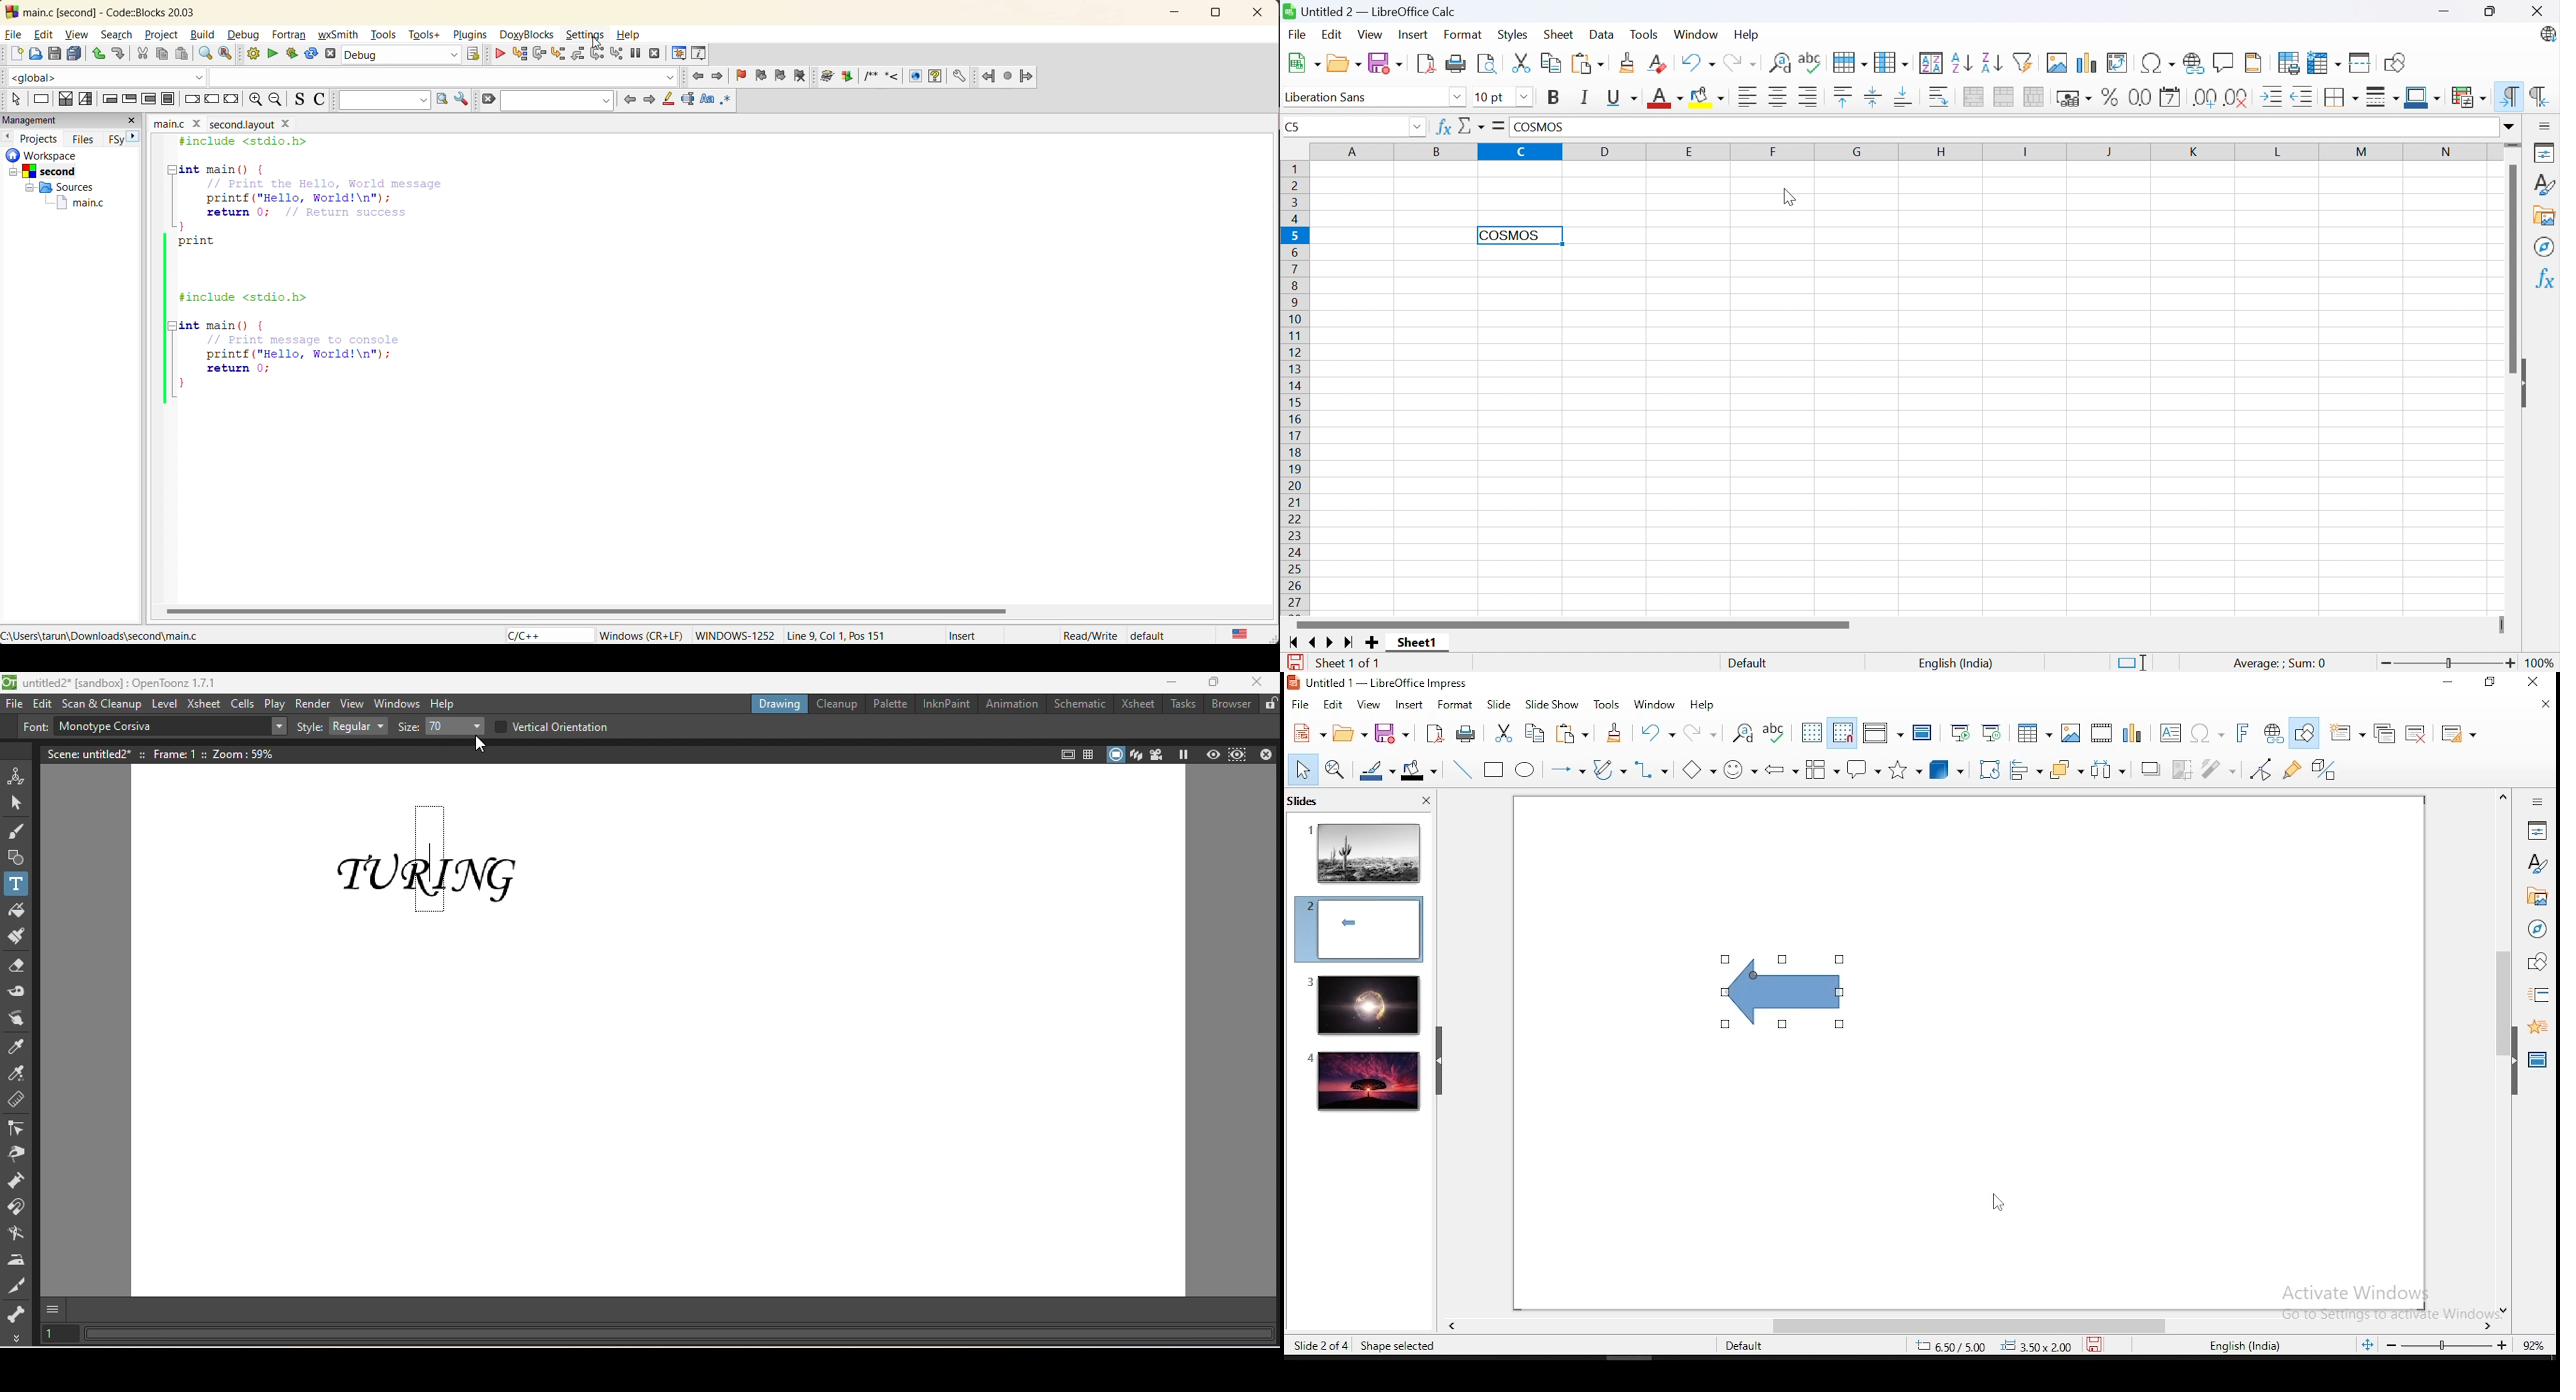  What do you see at coordinates (1332, 33) in the screenshot?
I see `Edit` at bounding box center [1332, 33].